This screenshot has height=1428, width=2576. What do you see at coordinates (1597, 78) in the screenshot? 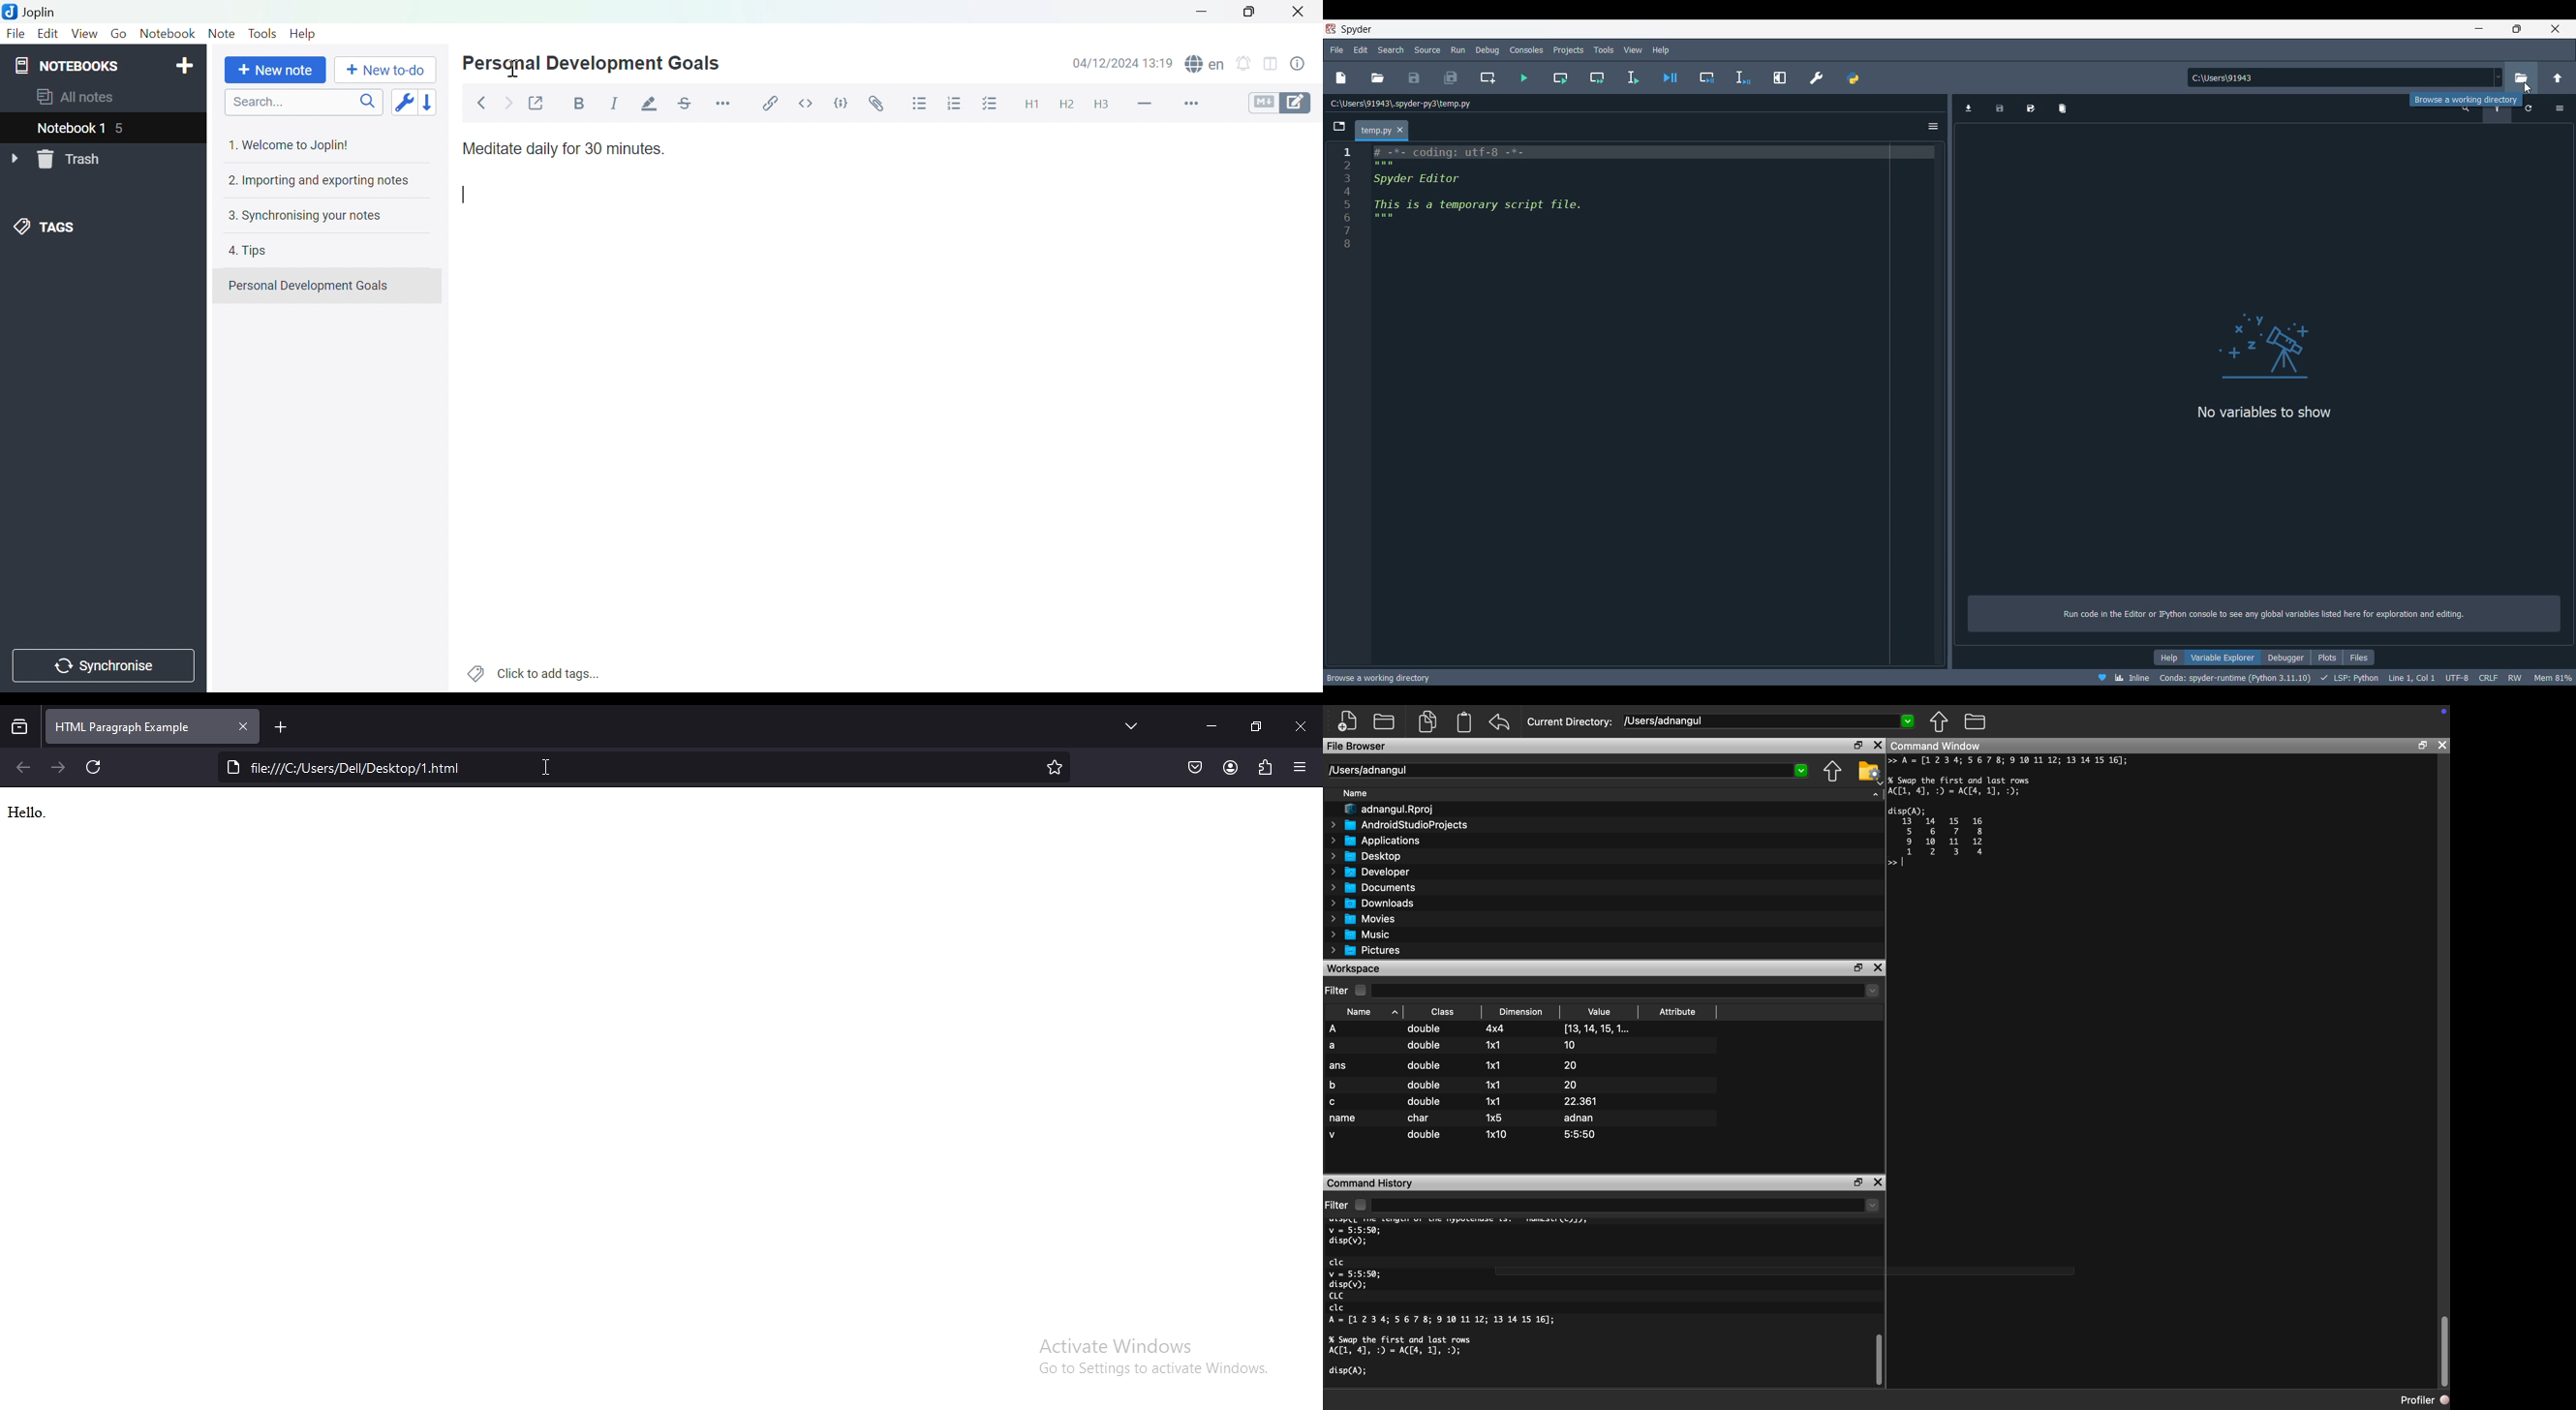
I see `Run current cell and go to next one` at bounding box center [1597, 78].